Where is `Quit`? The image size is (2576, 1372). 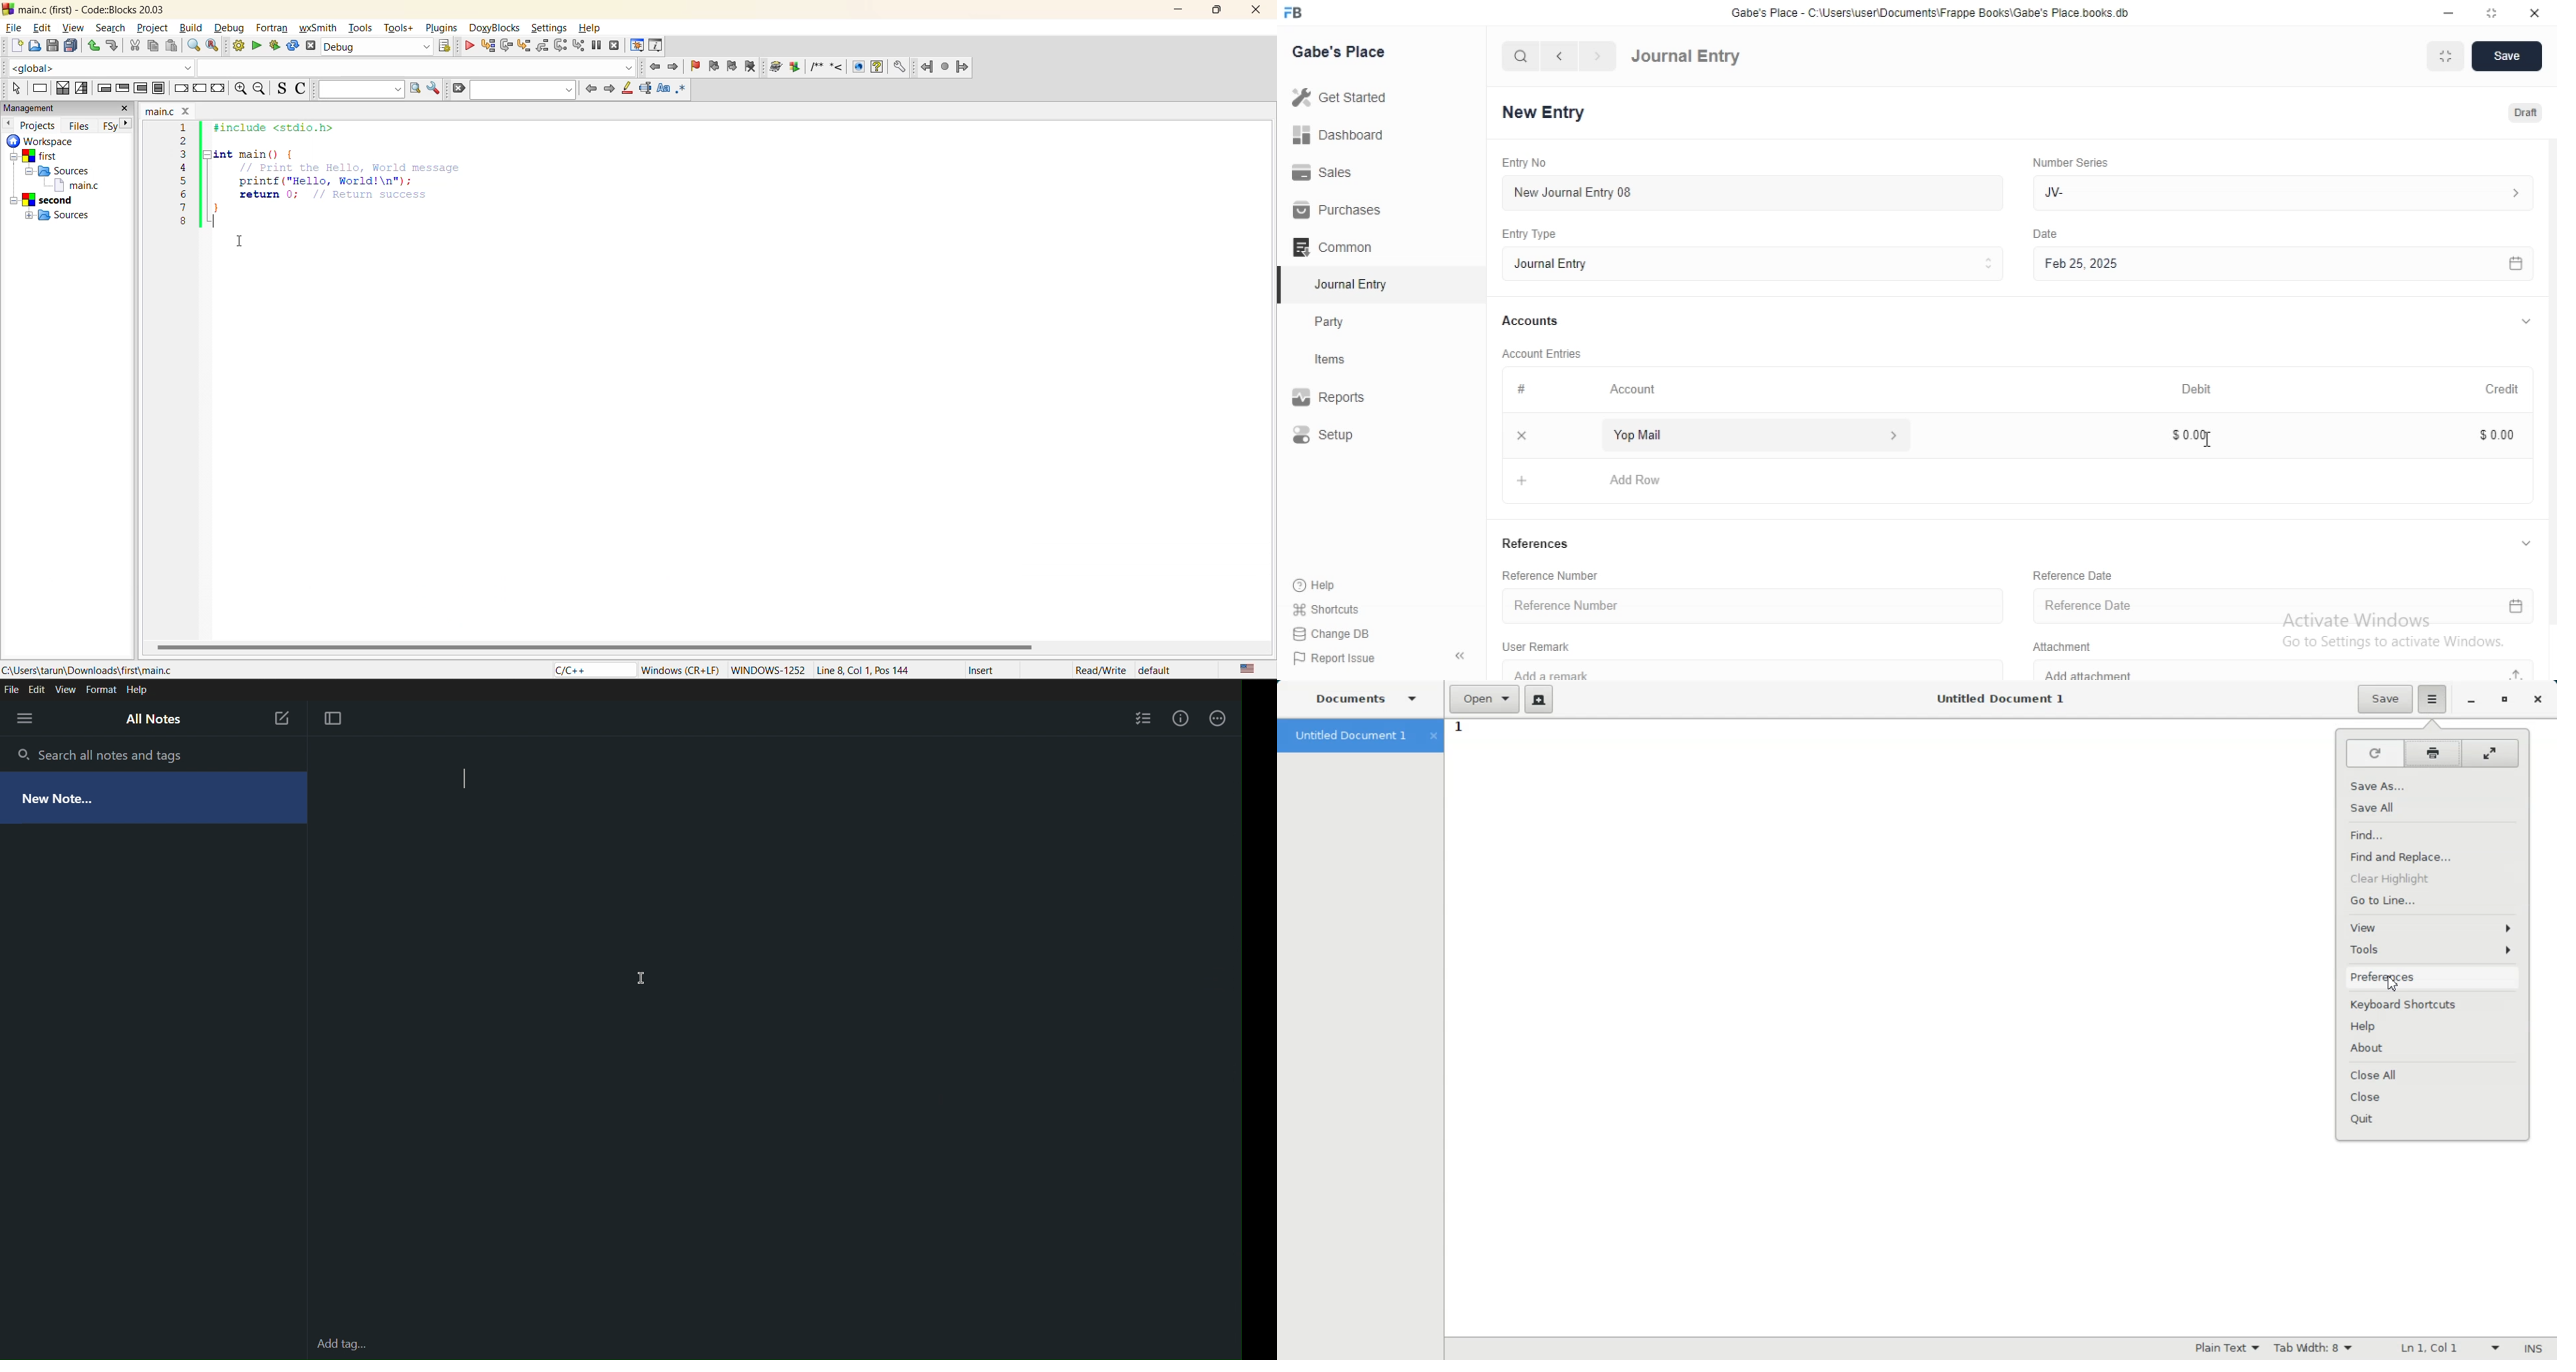
Quit is located at coordinates (2434, 1123).